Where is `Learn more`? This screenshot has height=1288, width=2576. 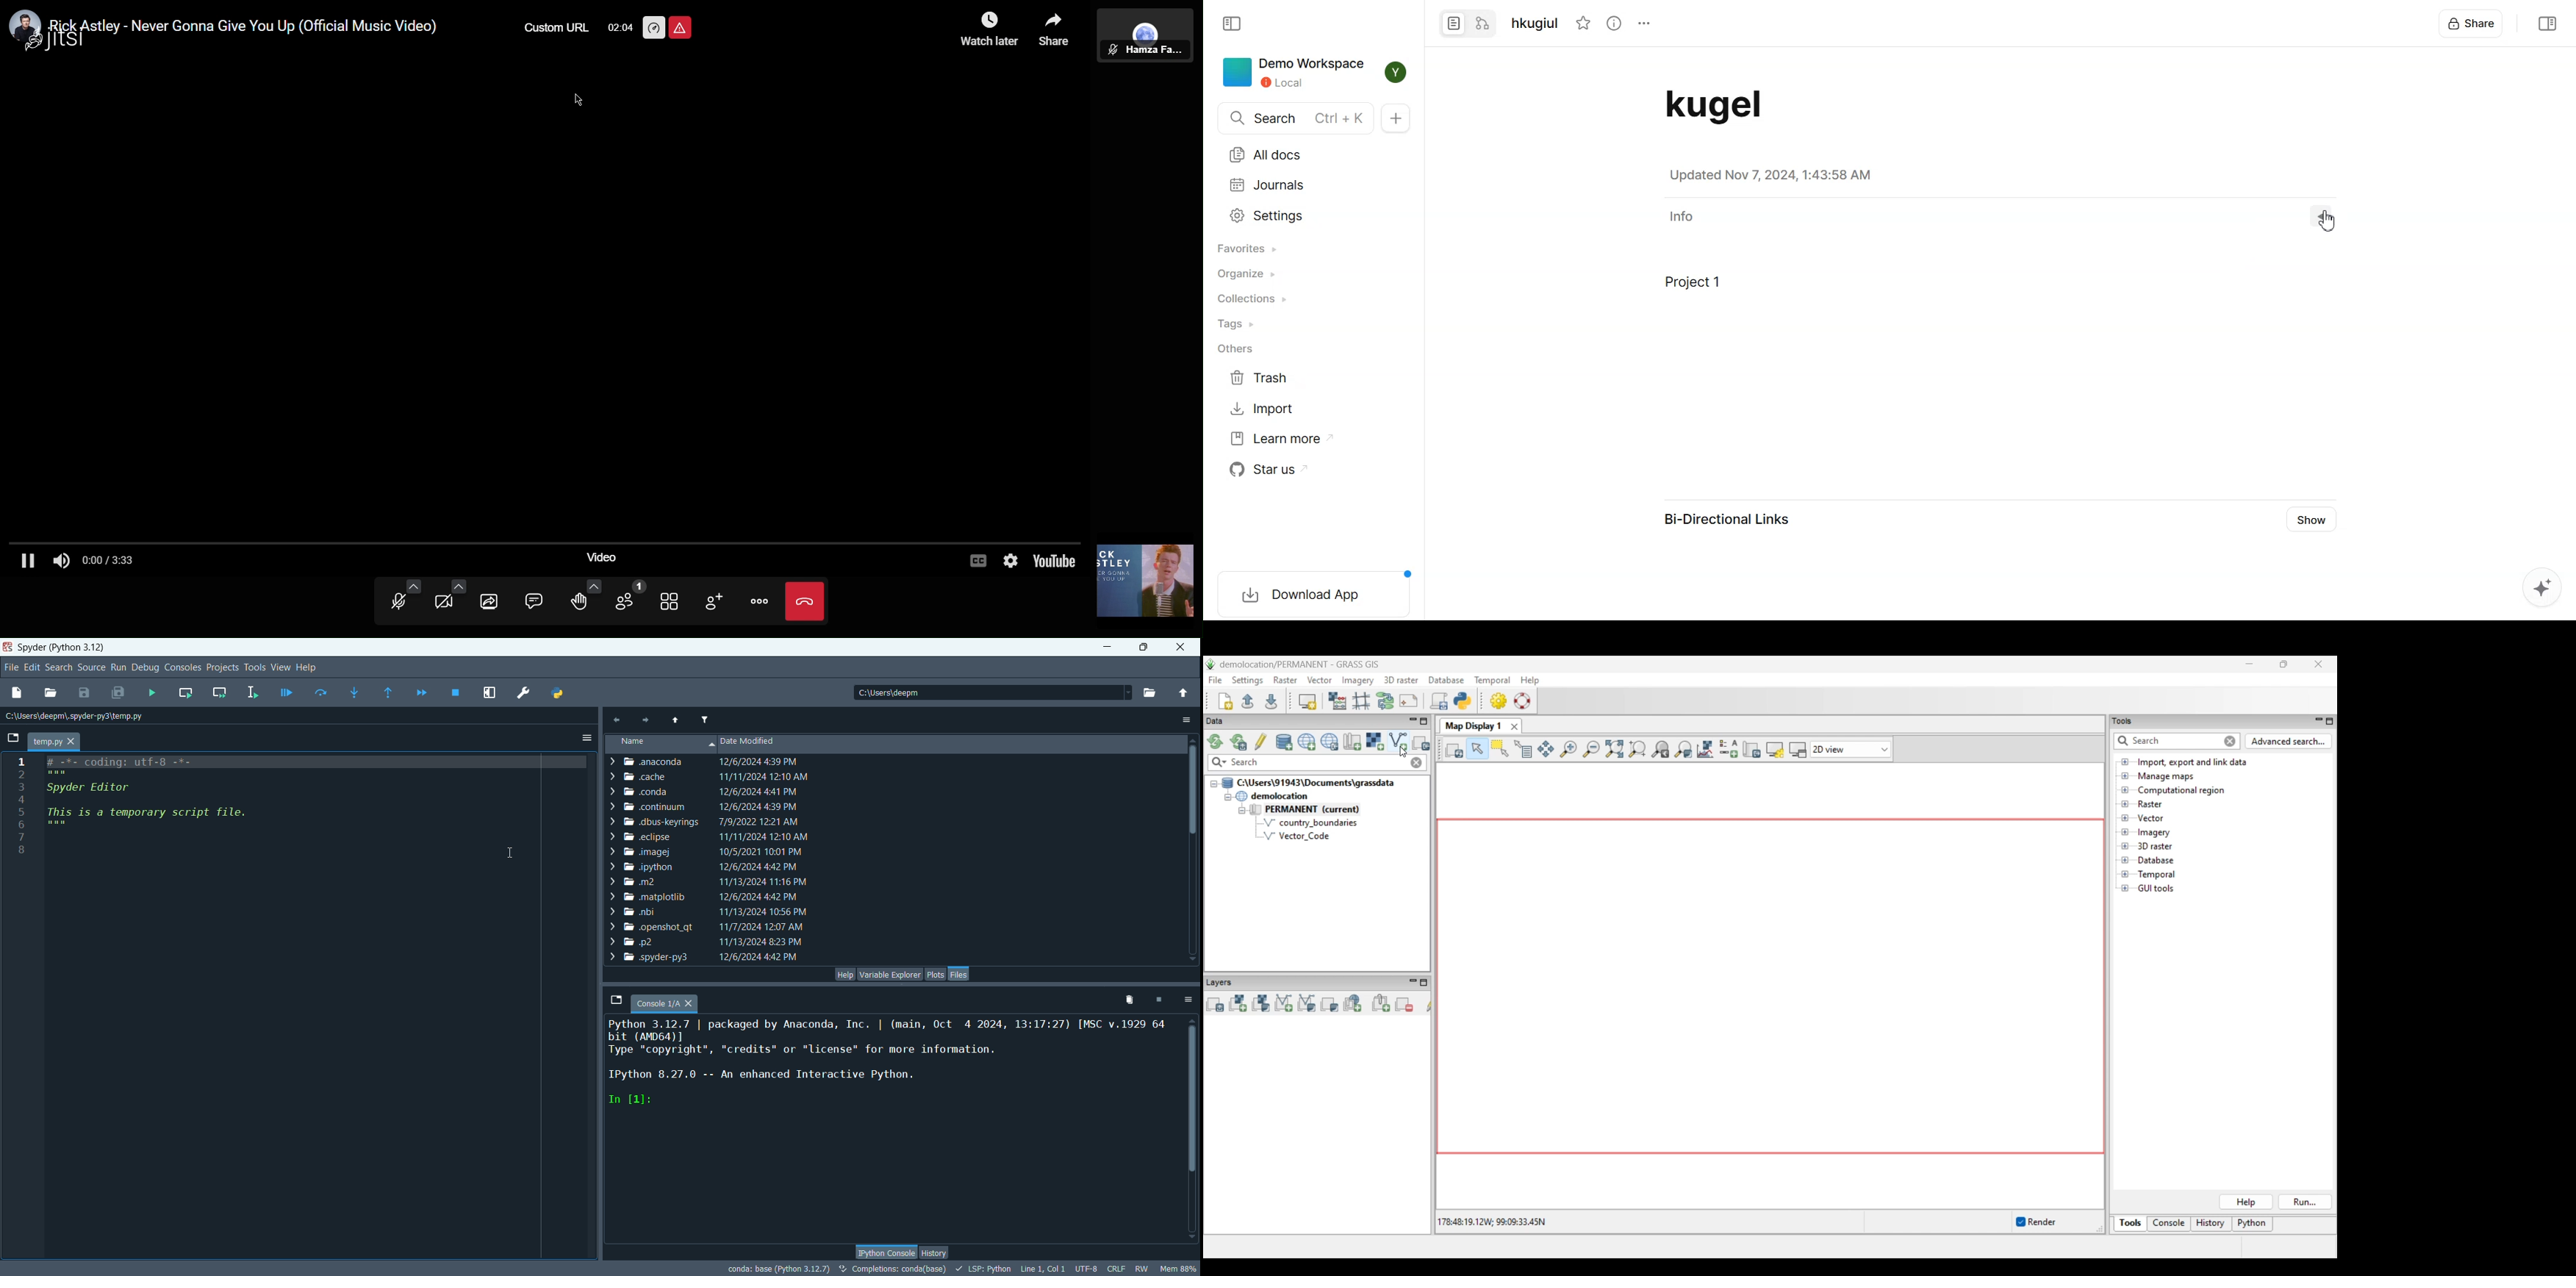 Learn more is located at coordinates (1281, 439).